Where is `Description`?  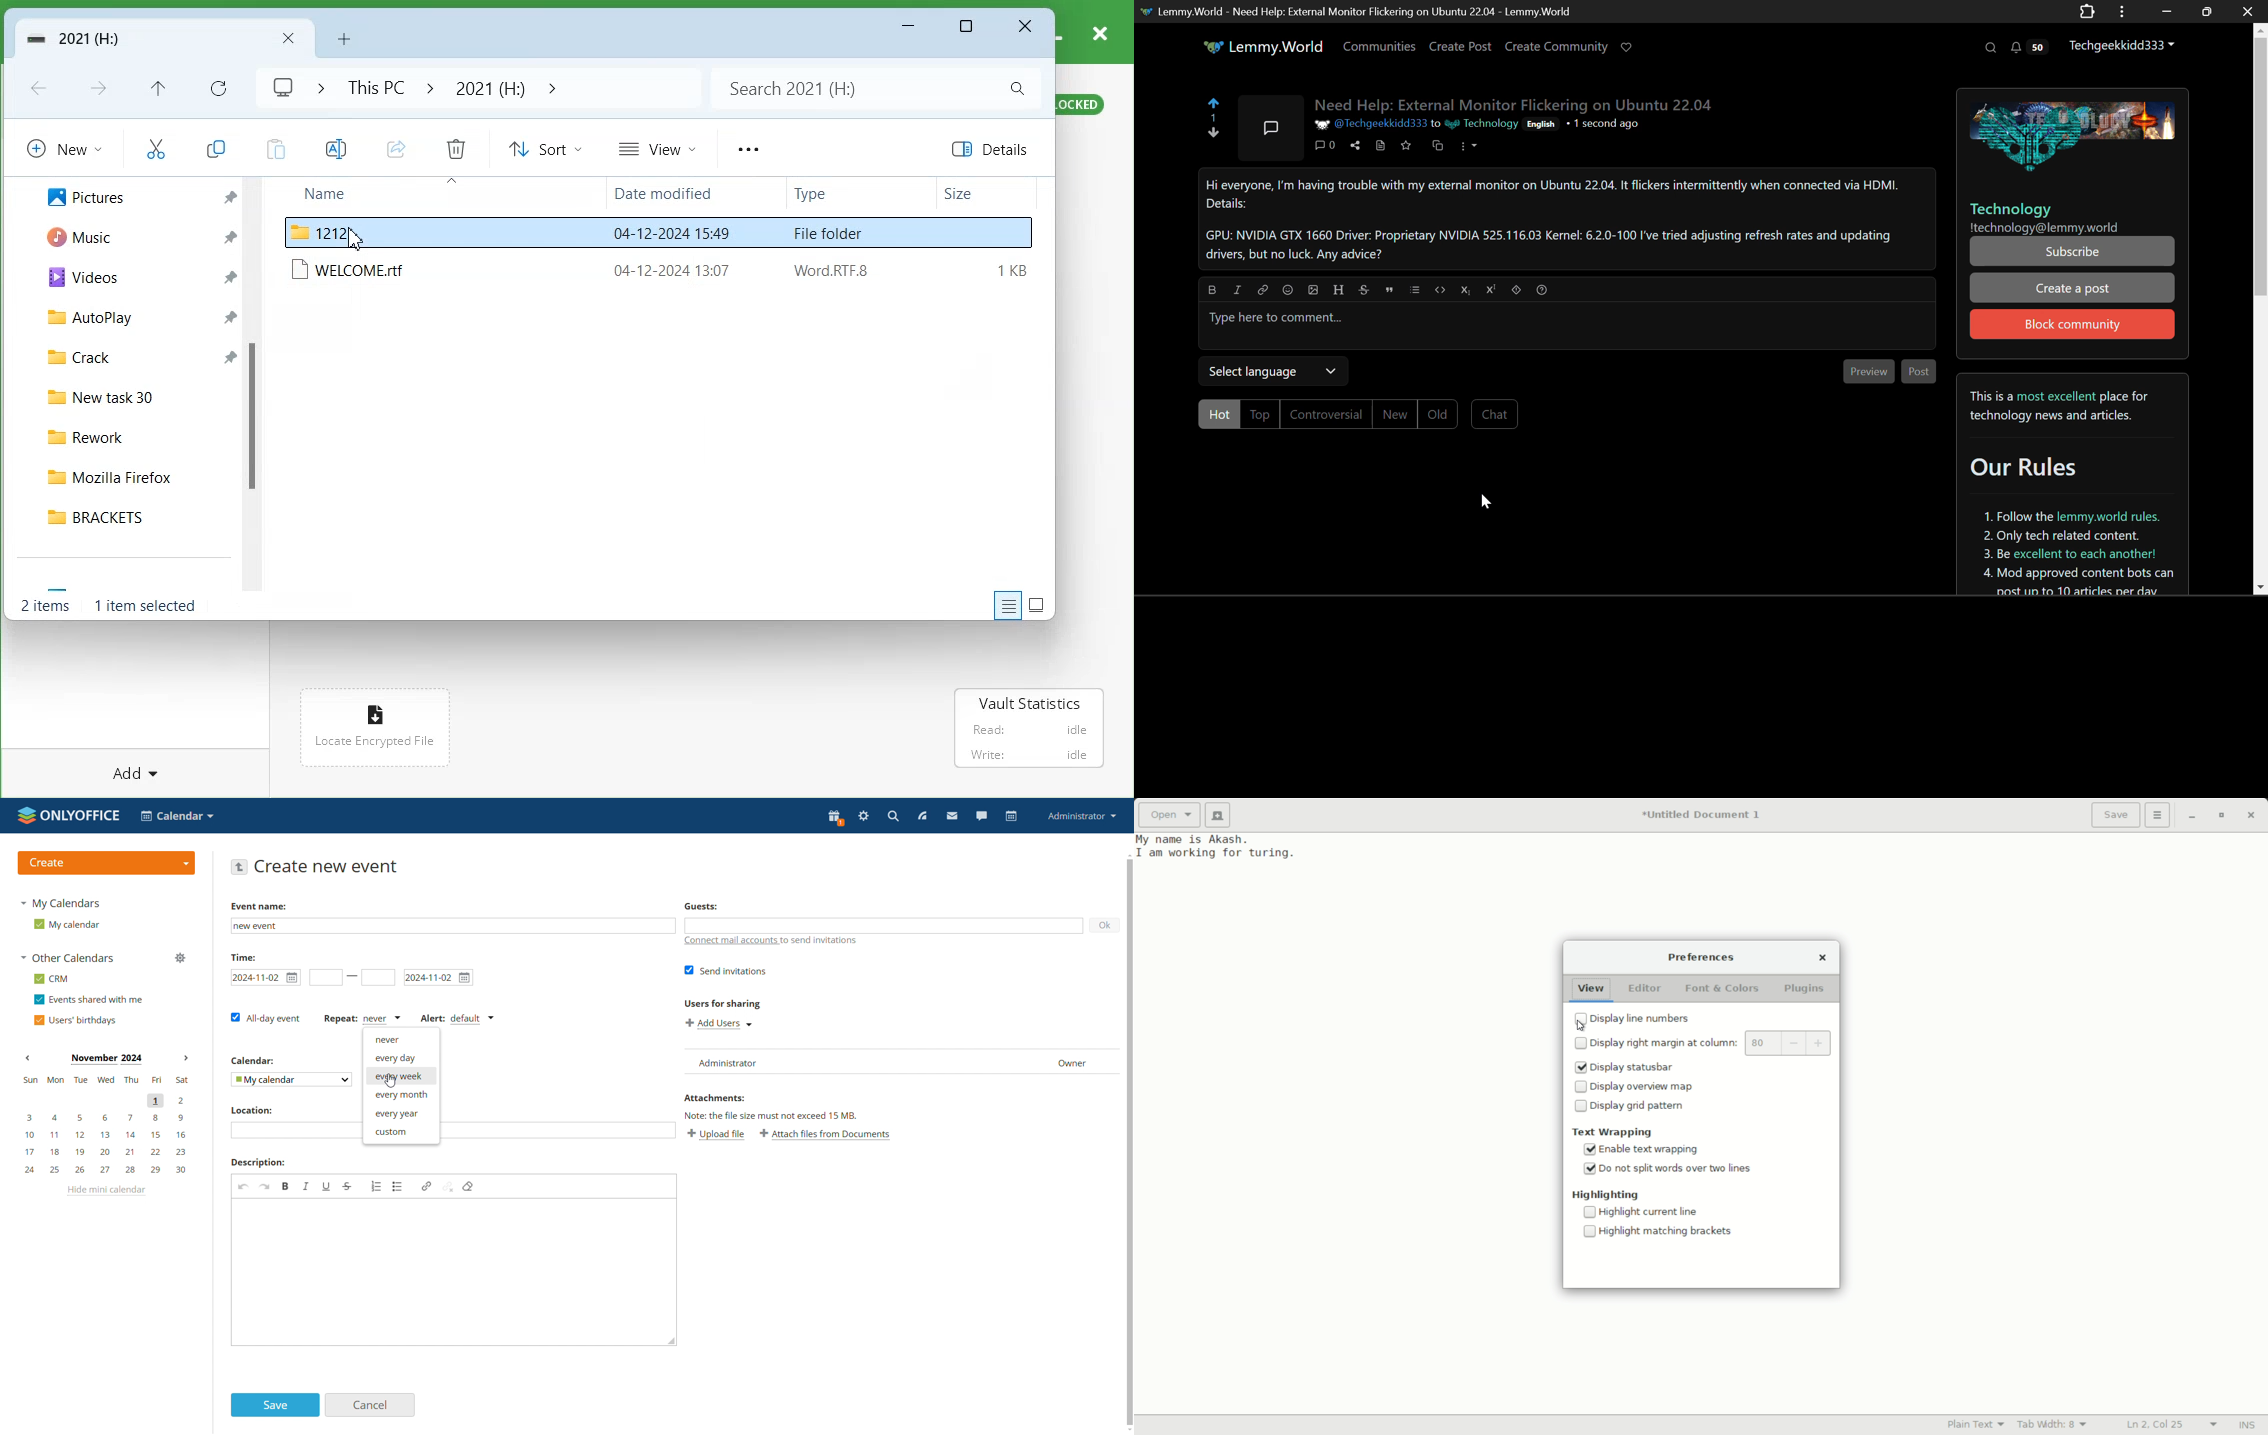 Description is located at coordinates (256, 1162).